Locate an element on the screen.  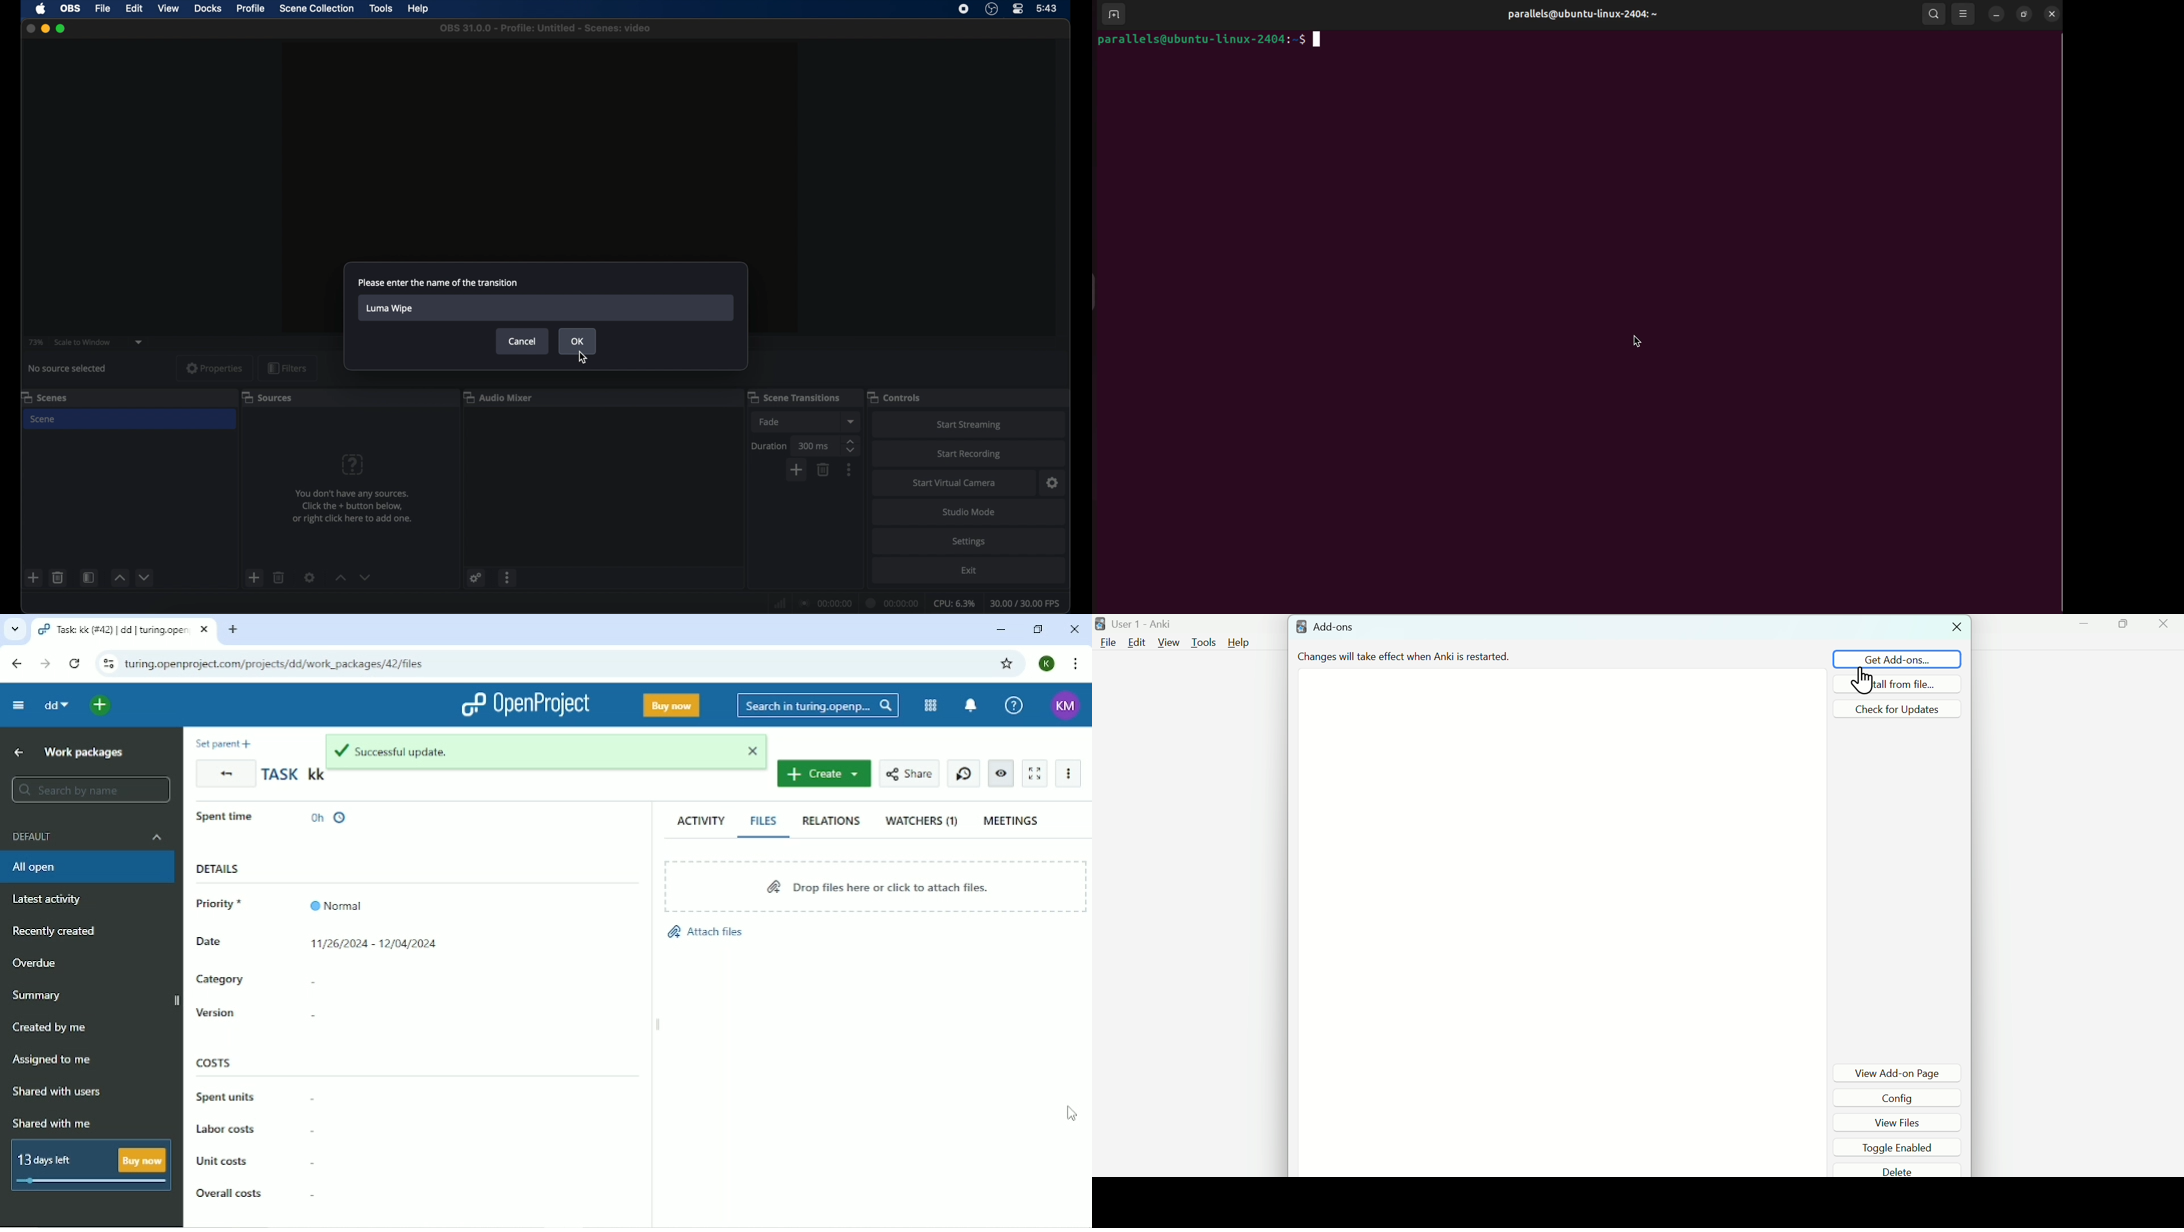
Buy now is located at coordinates (671, 705).